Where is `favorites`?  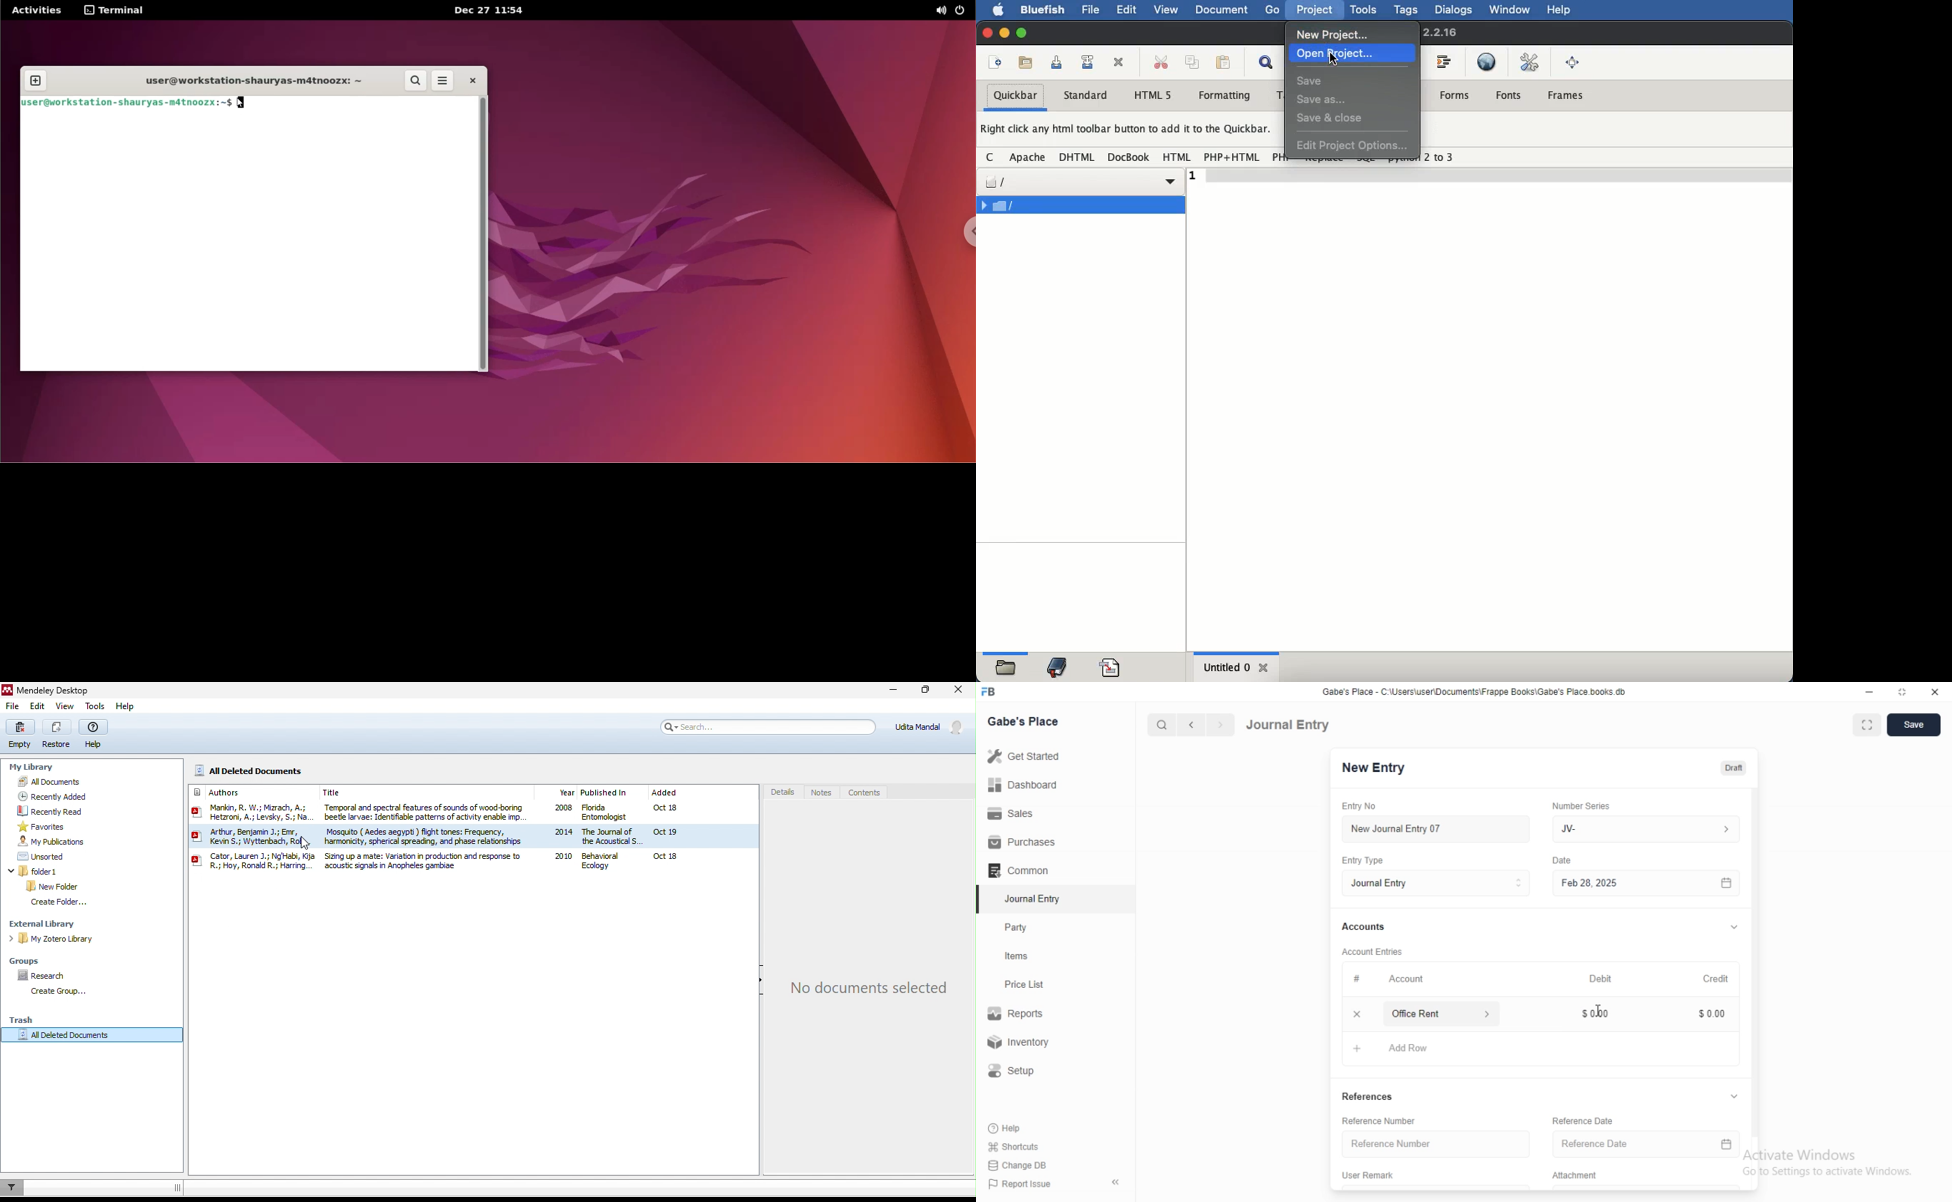
favorites is located at coordinates (42, 827).